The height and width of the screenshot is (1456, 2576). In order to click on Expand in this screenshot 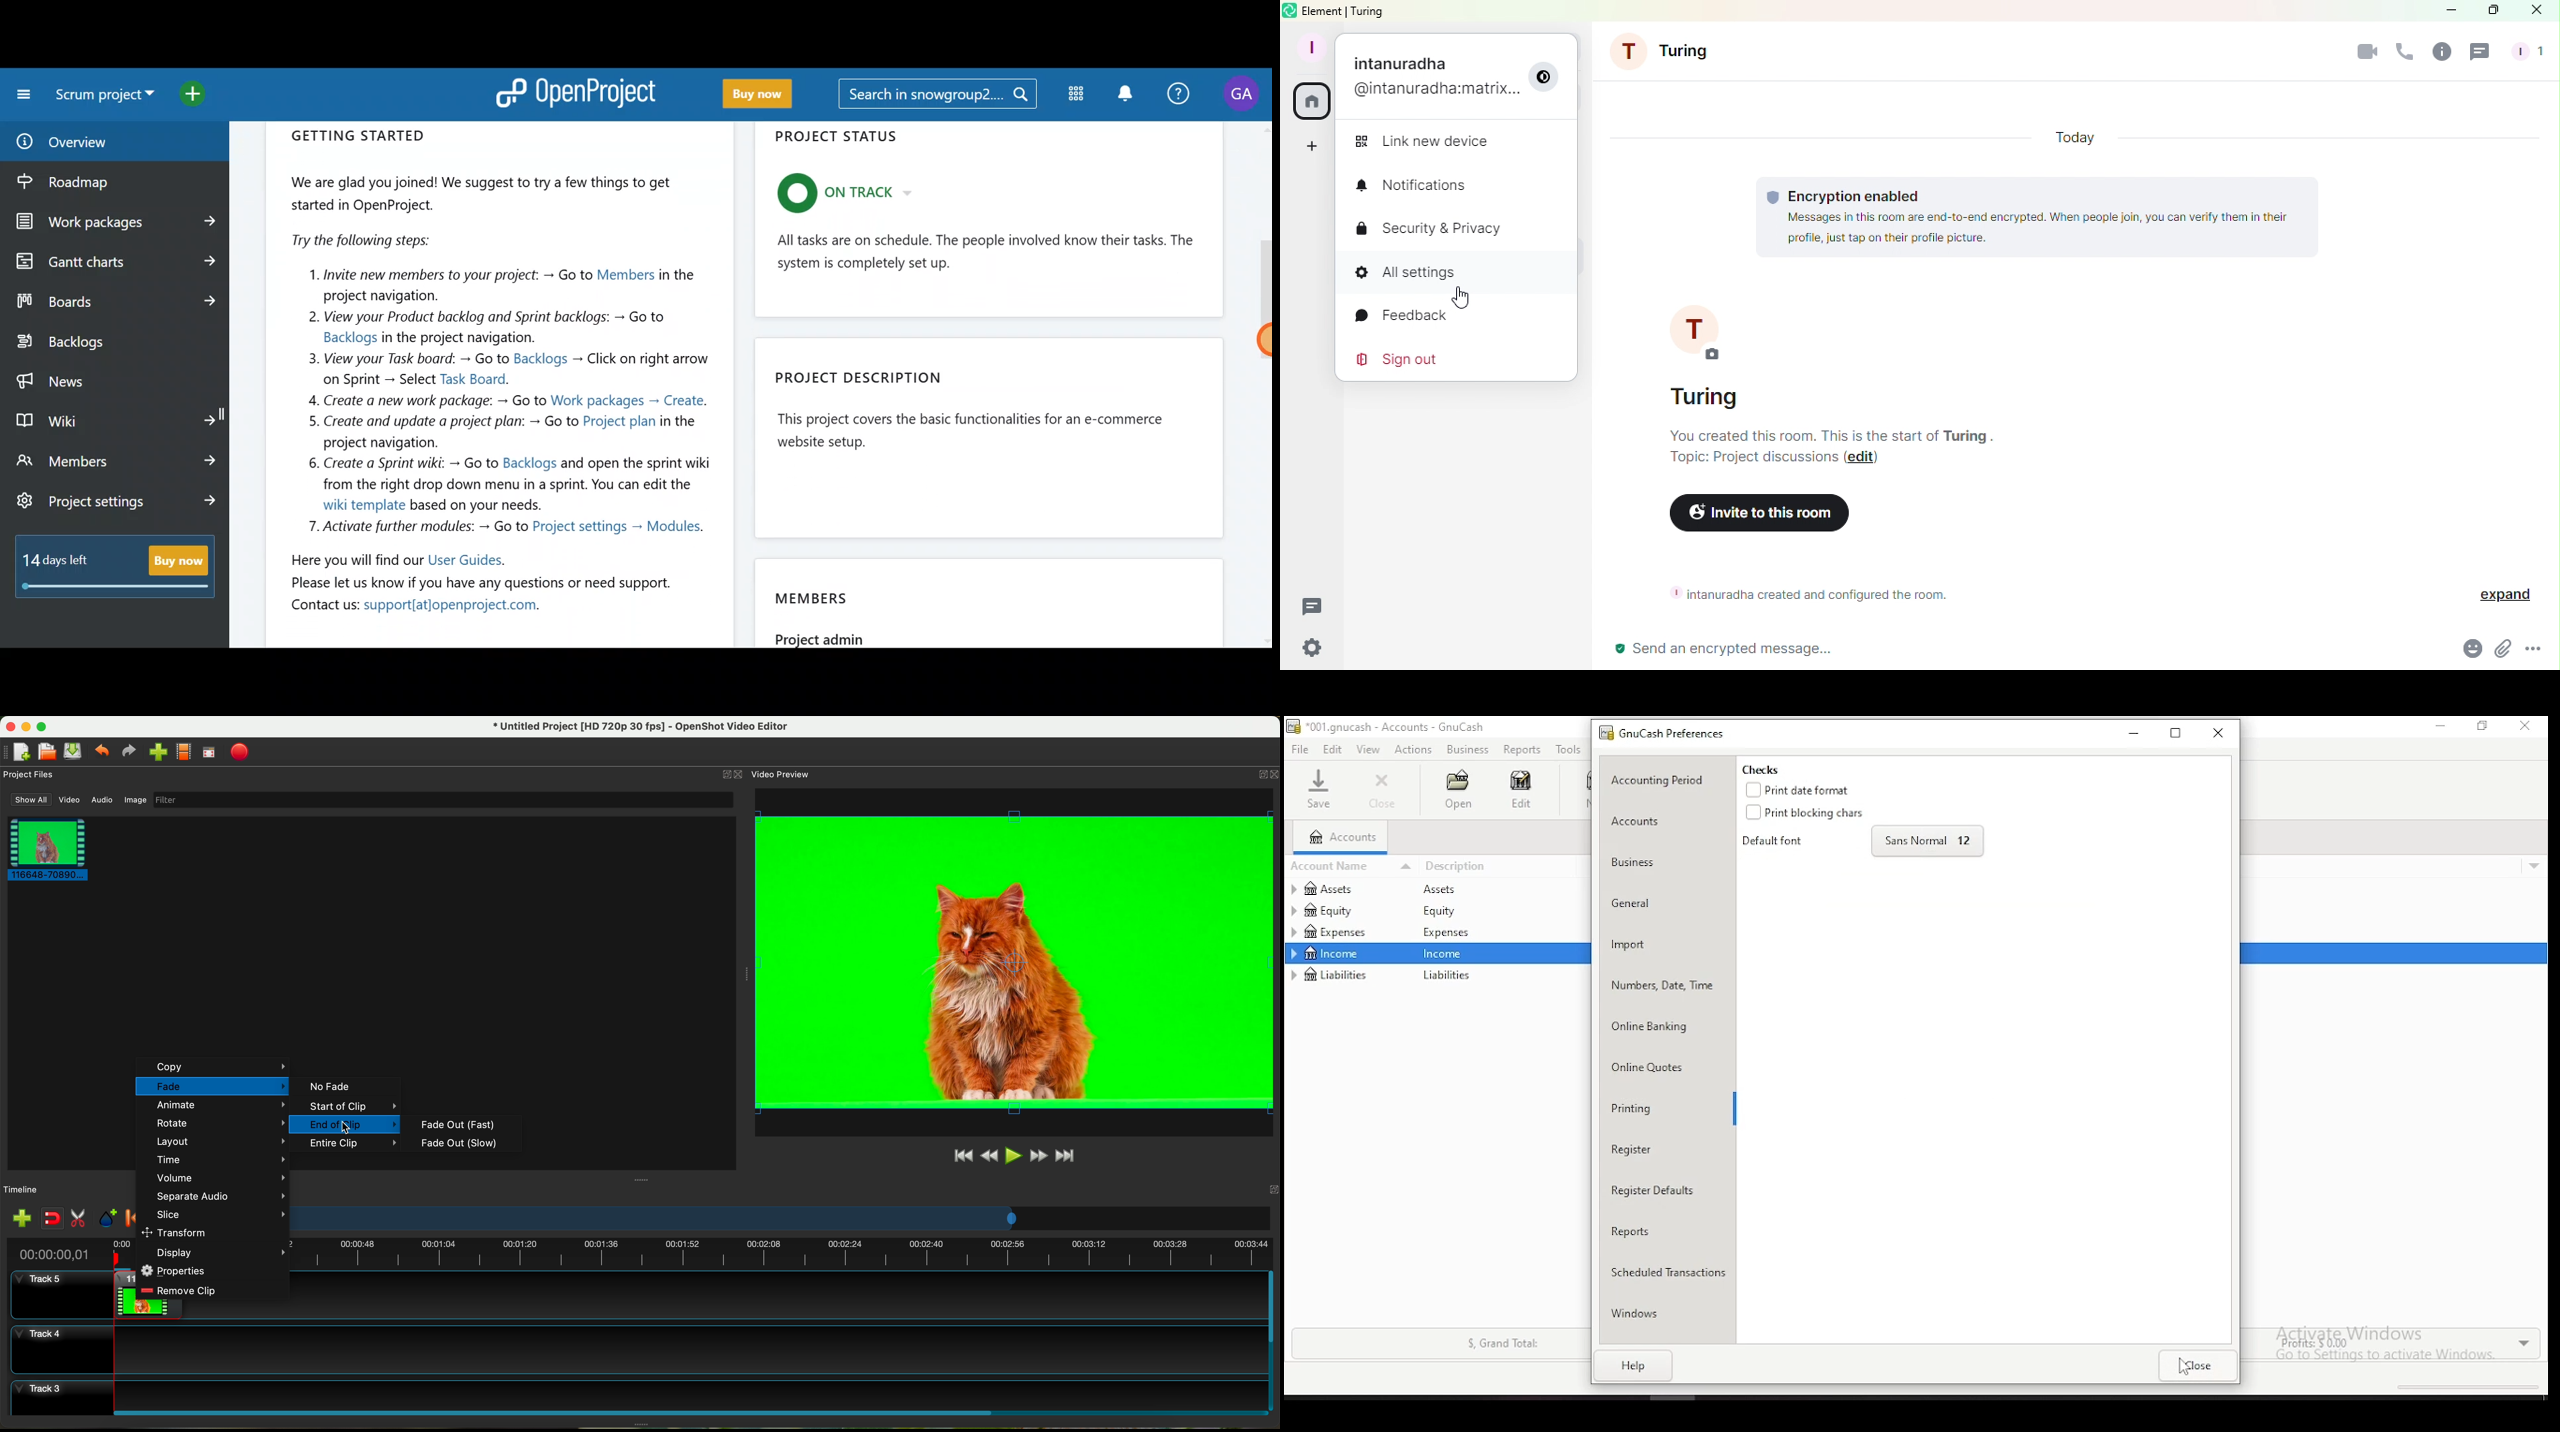, I will do `click(2506, 597)`.